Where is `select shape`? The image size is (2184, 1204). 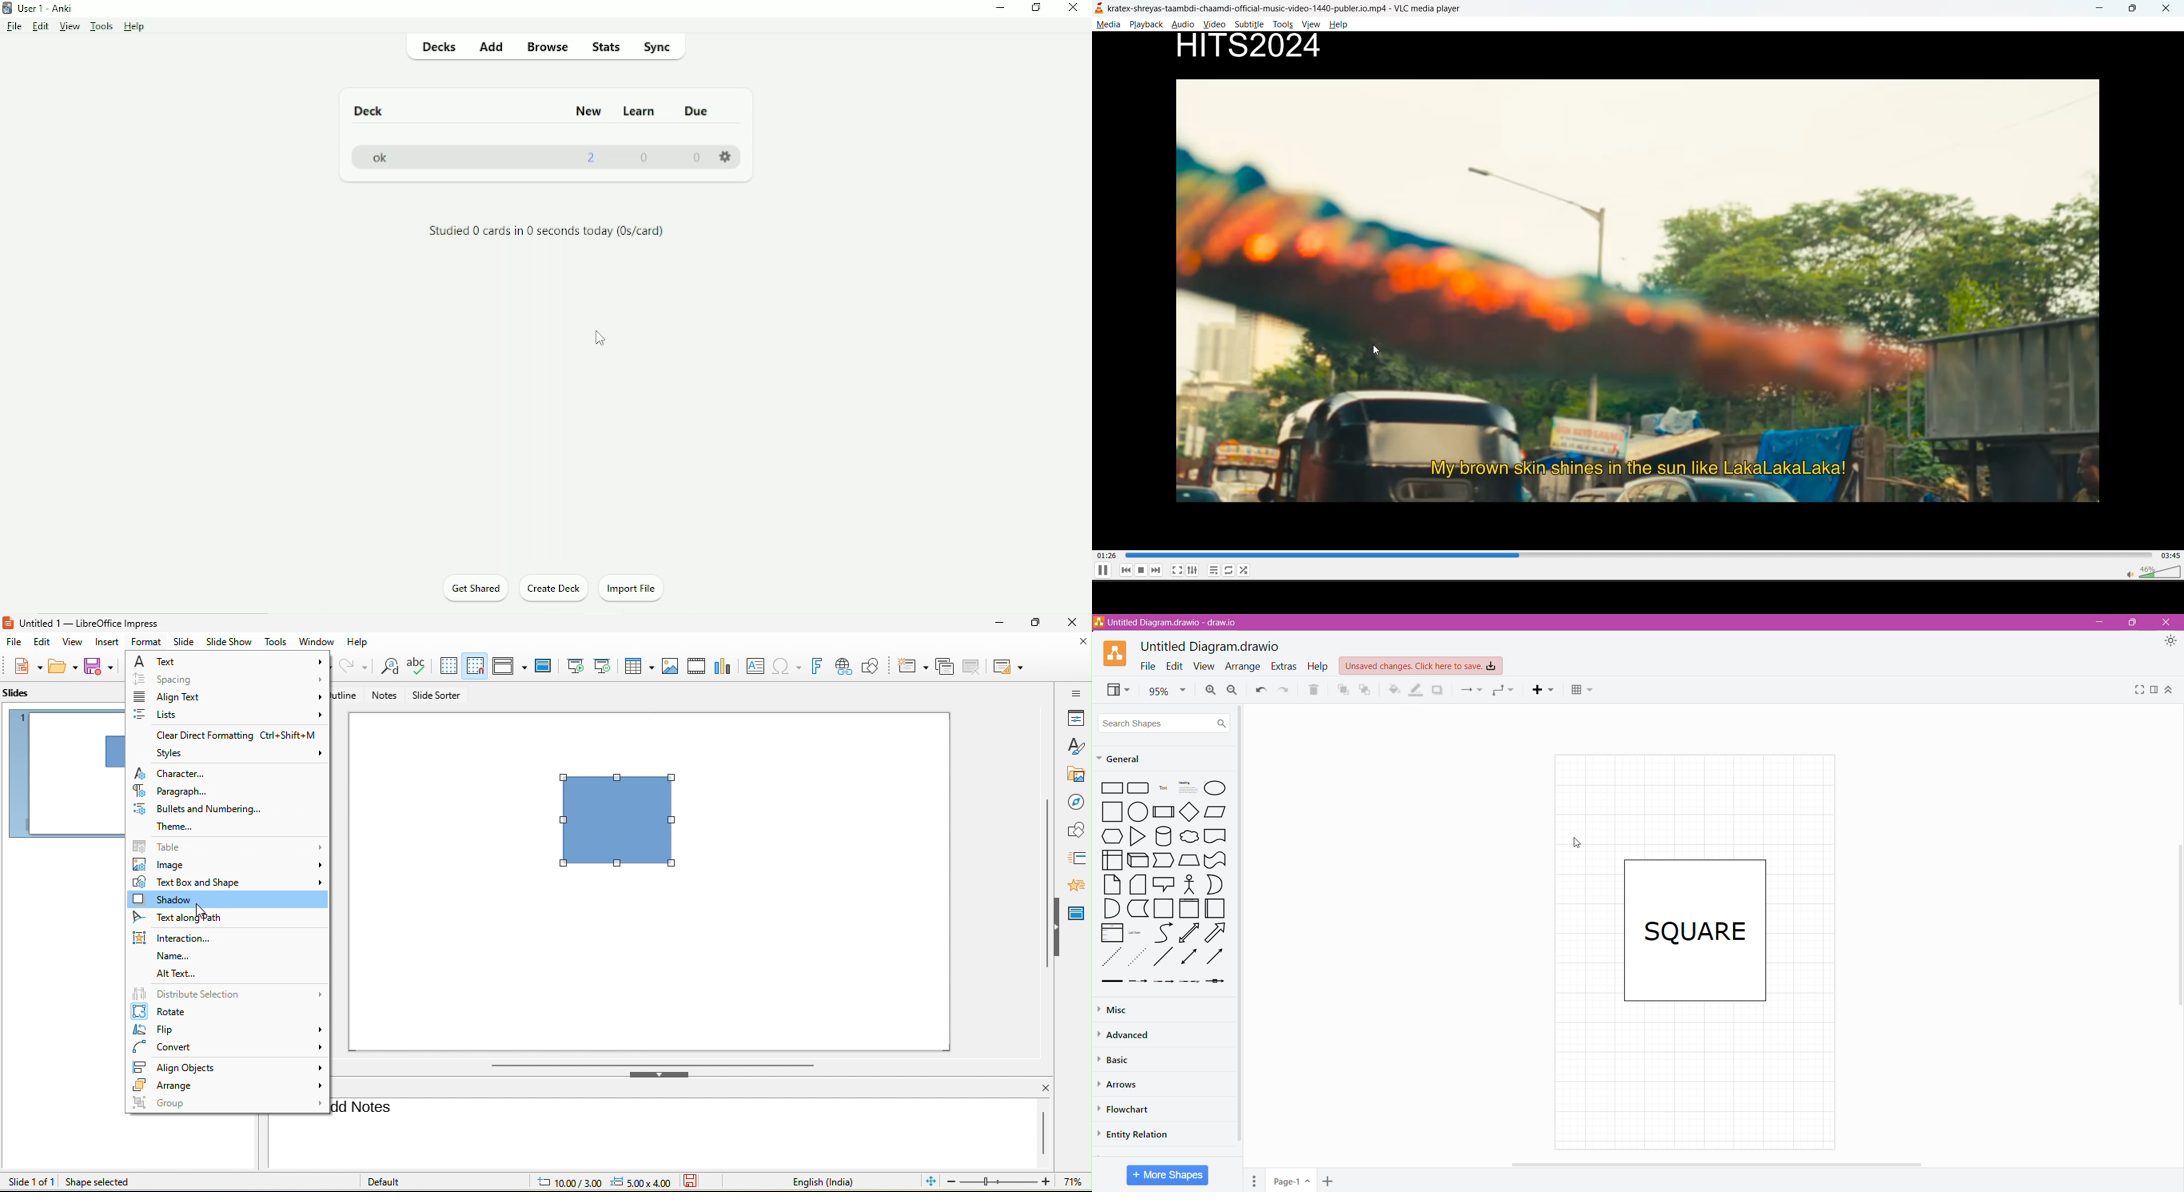
select shape is located at coordinates (625, 829).